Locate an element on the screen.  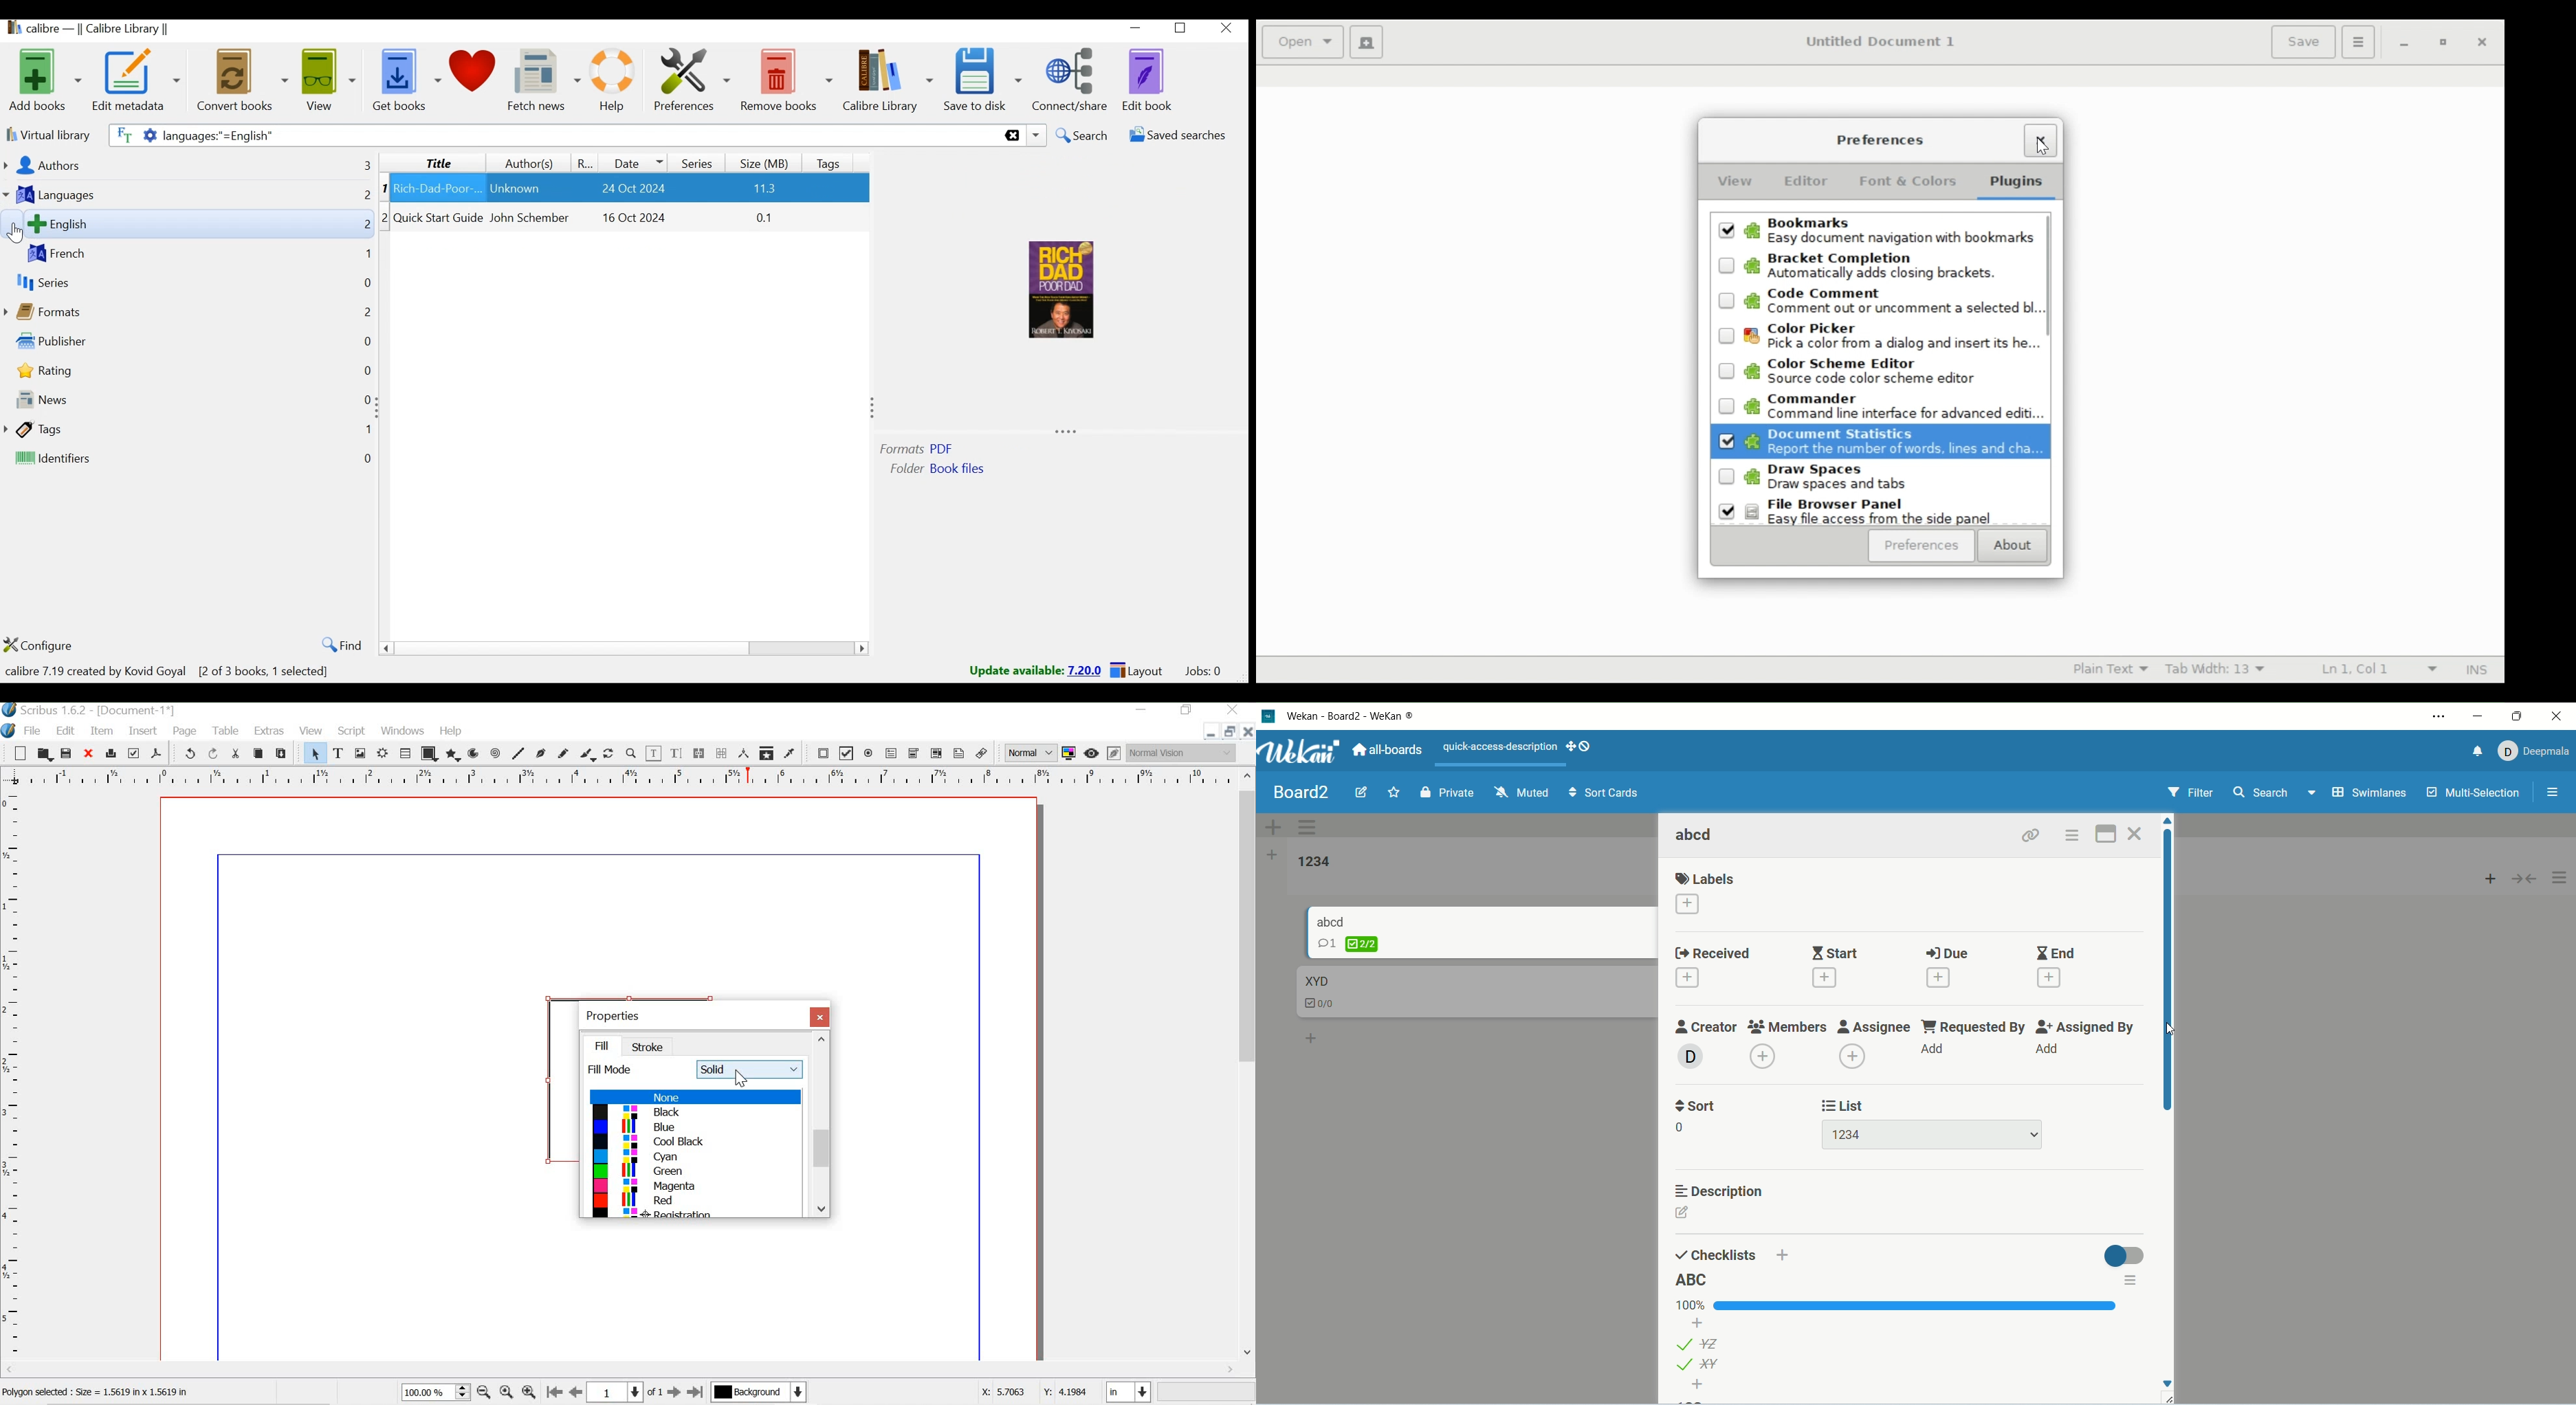
(un)check Bookmarks Easy documentnavigation with bookmark is located at coordinates (1890, 232).